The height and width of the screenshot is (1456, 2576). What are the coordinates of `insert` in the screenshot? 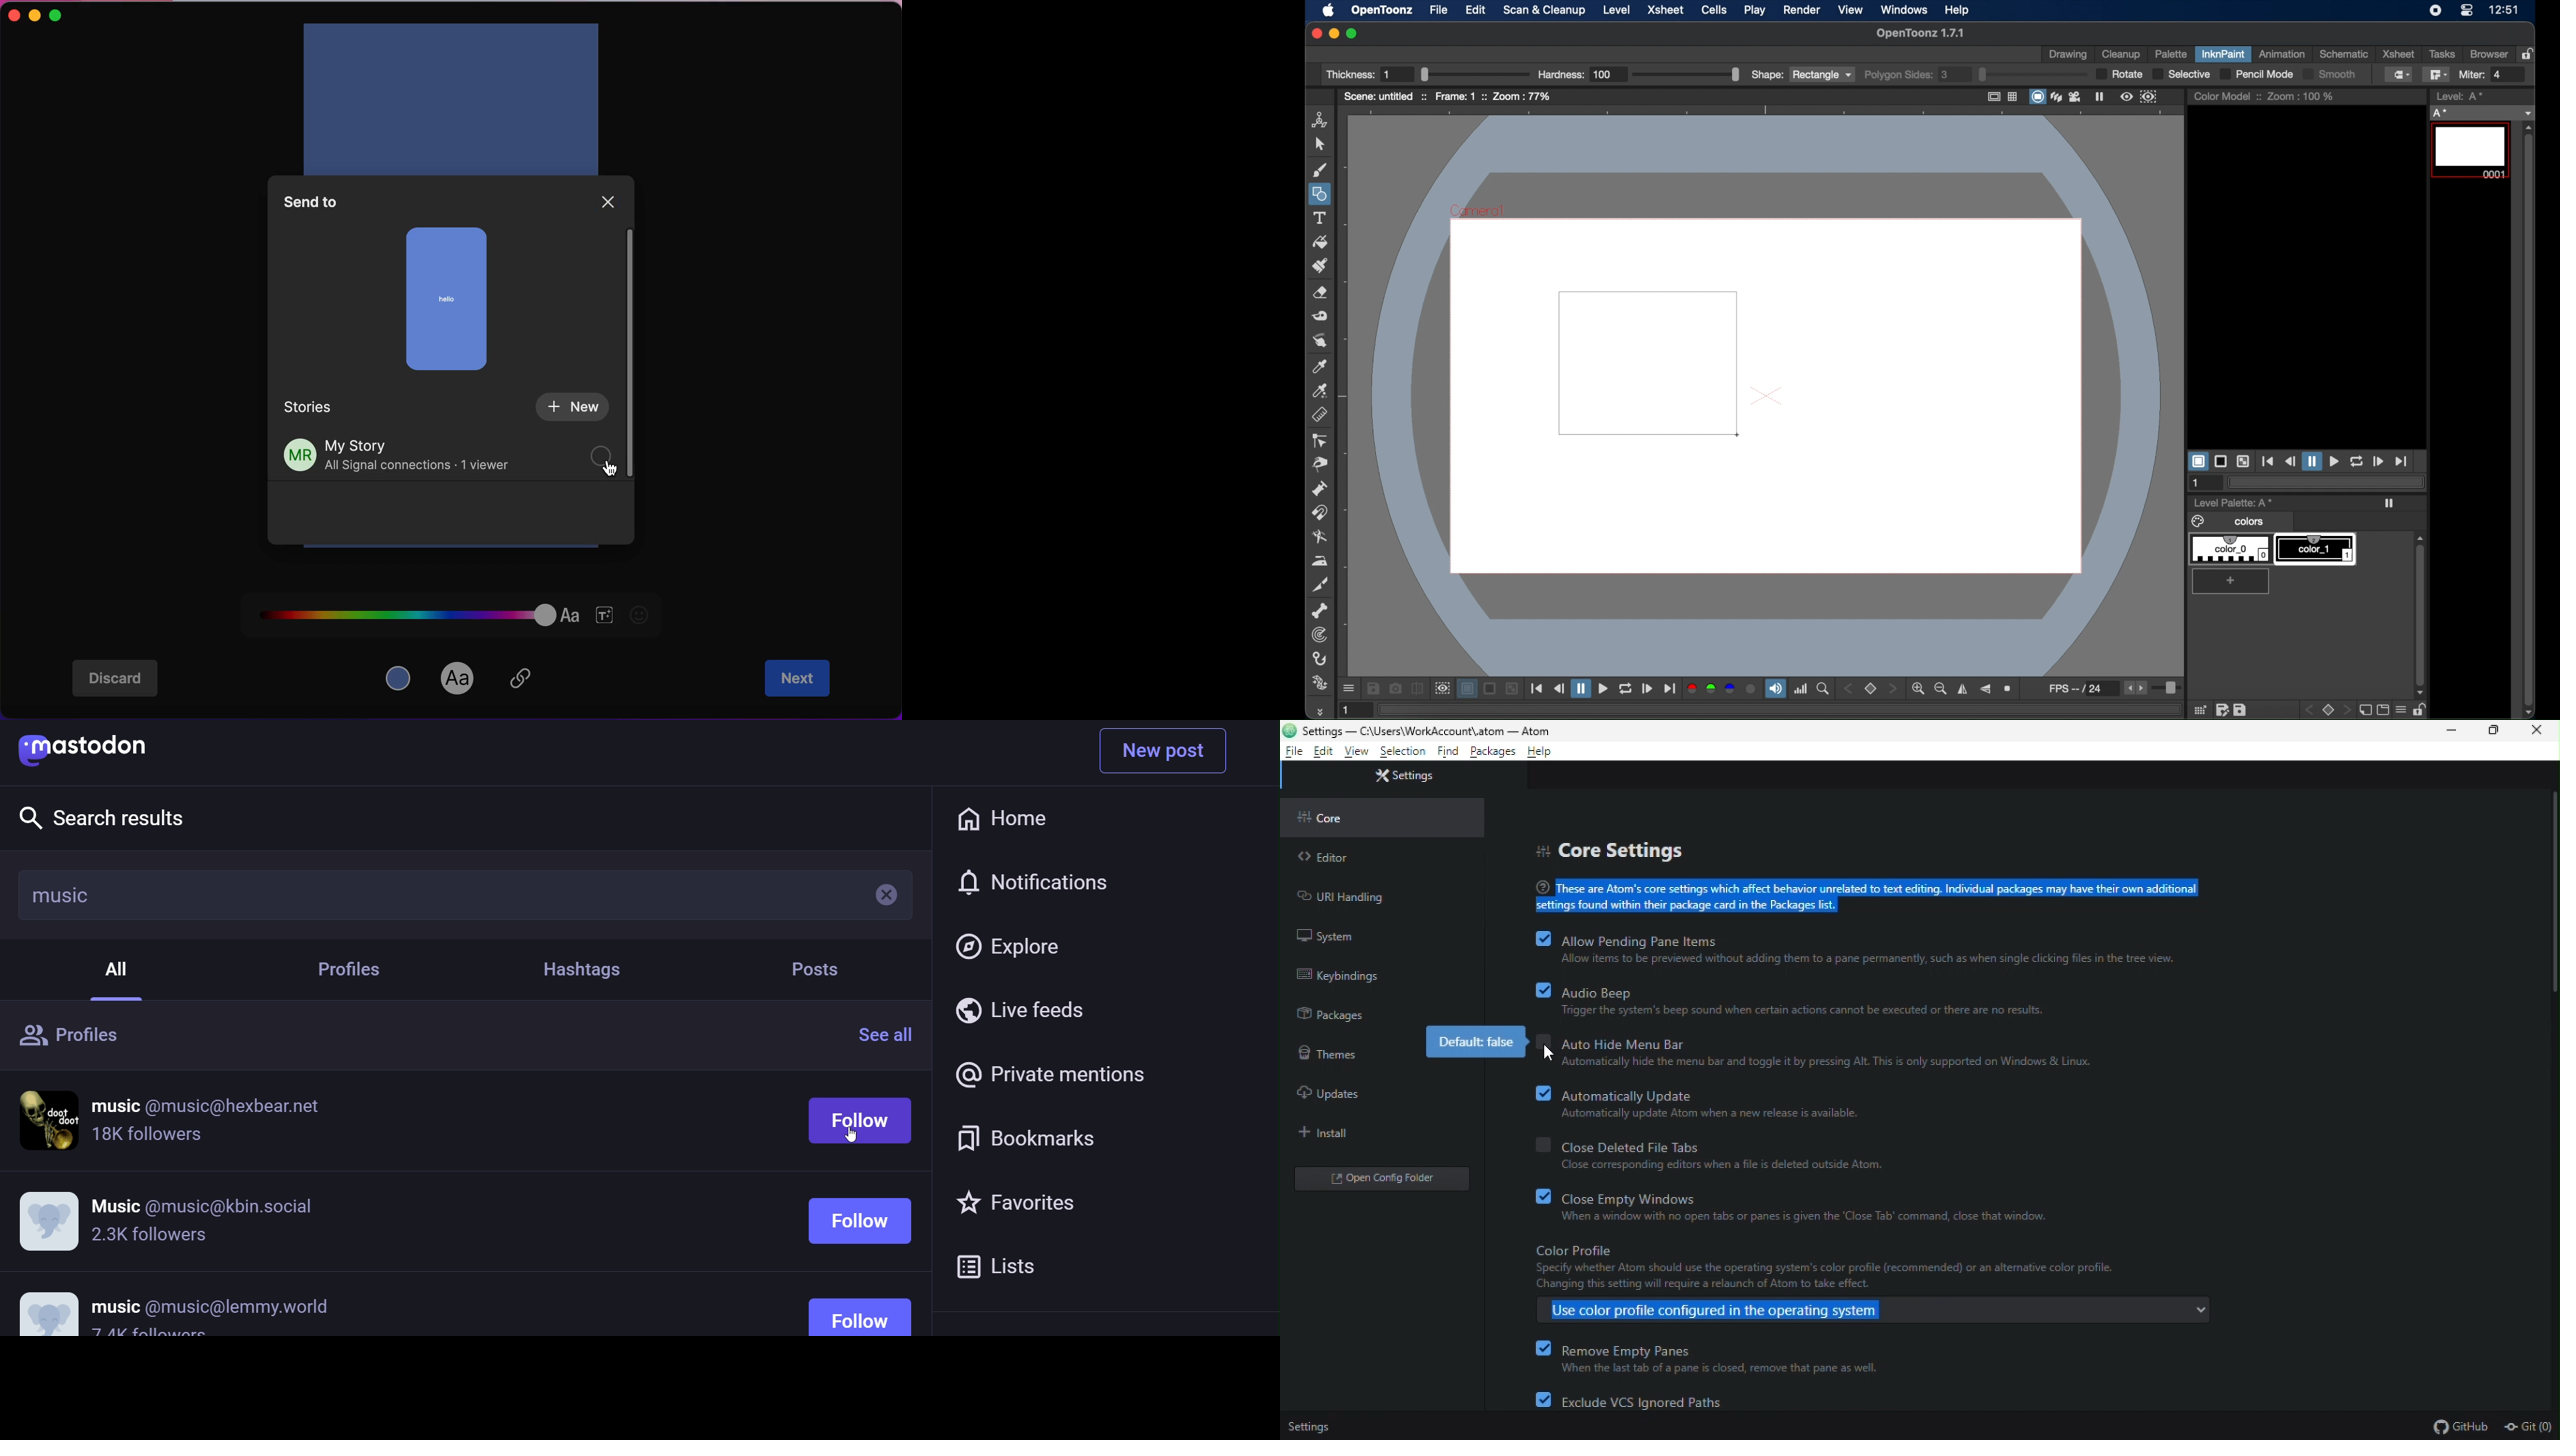 It's located at (534, 682).